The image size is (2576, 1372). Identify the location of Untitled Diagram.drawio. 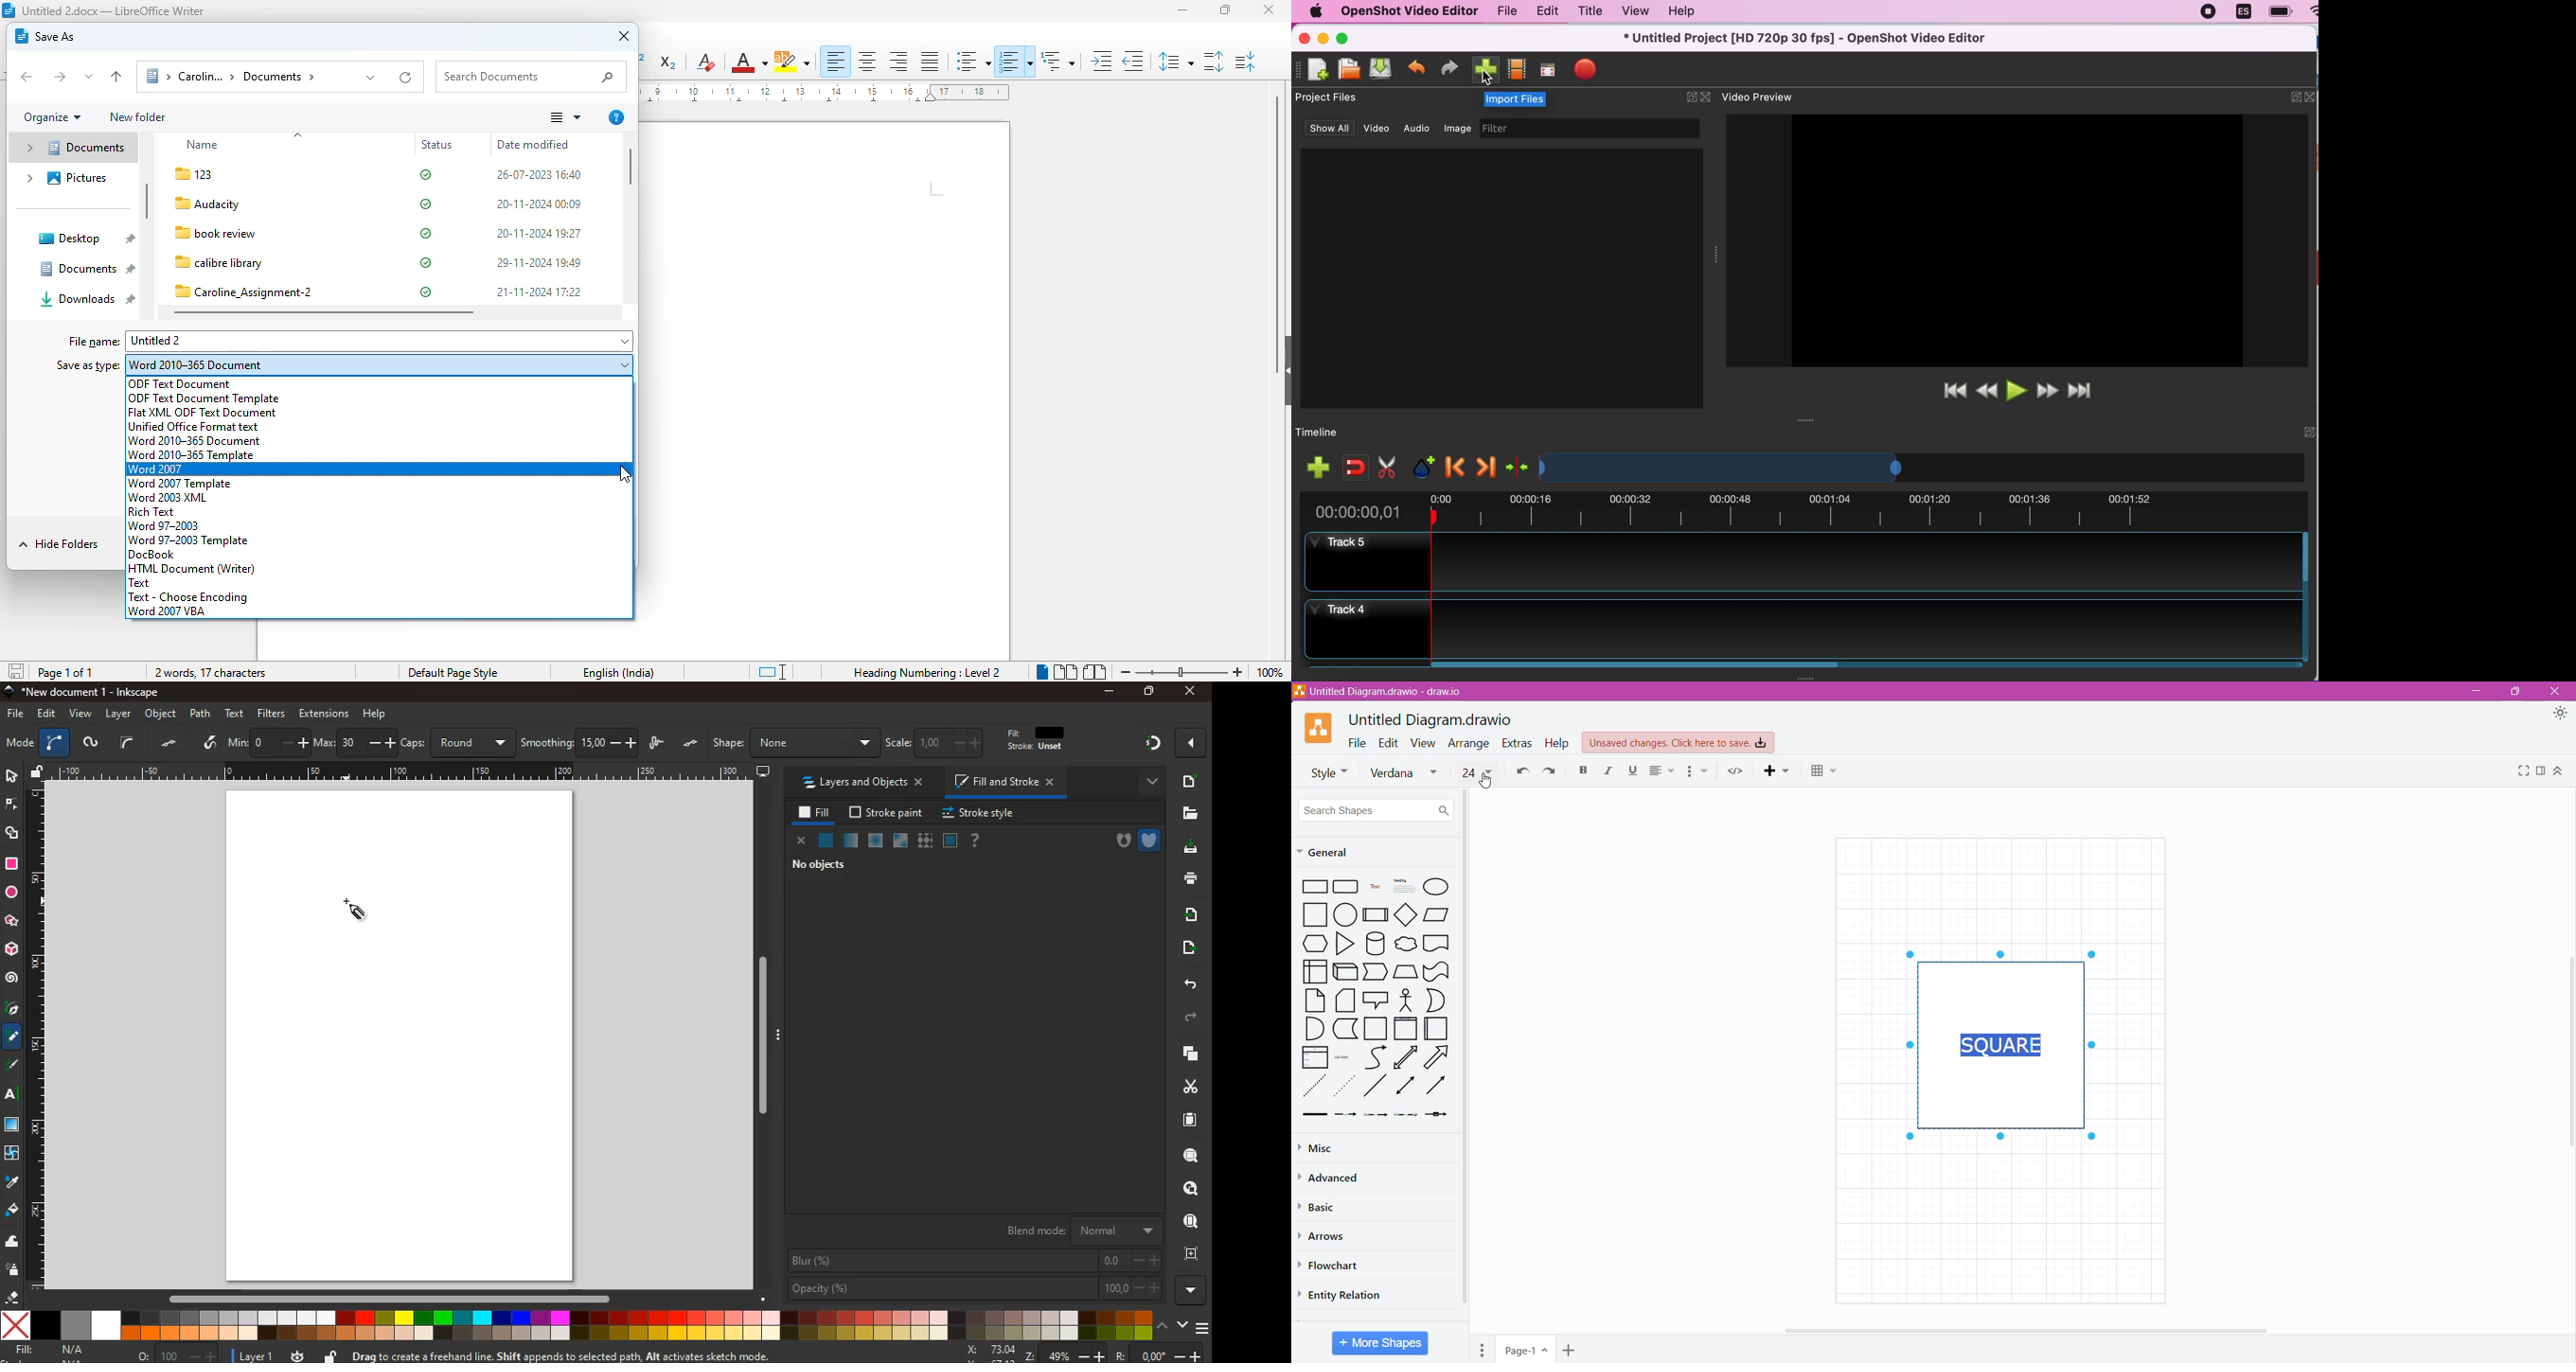
(1431, 720).